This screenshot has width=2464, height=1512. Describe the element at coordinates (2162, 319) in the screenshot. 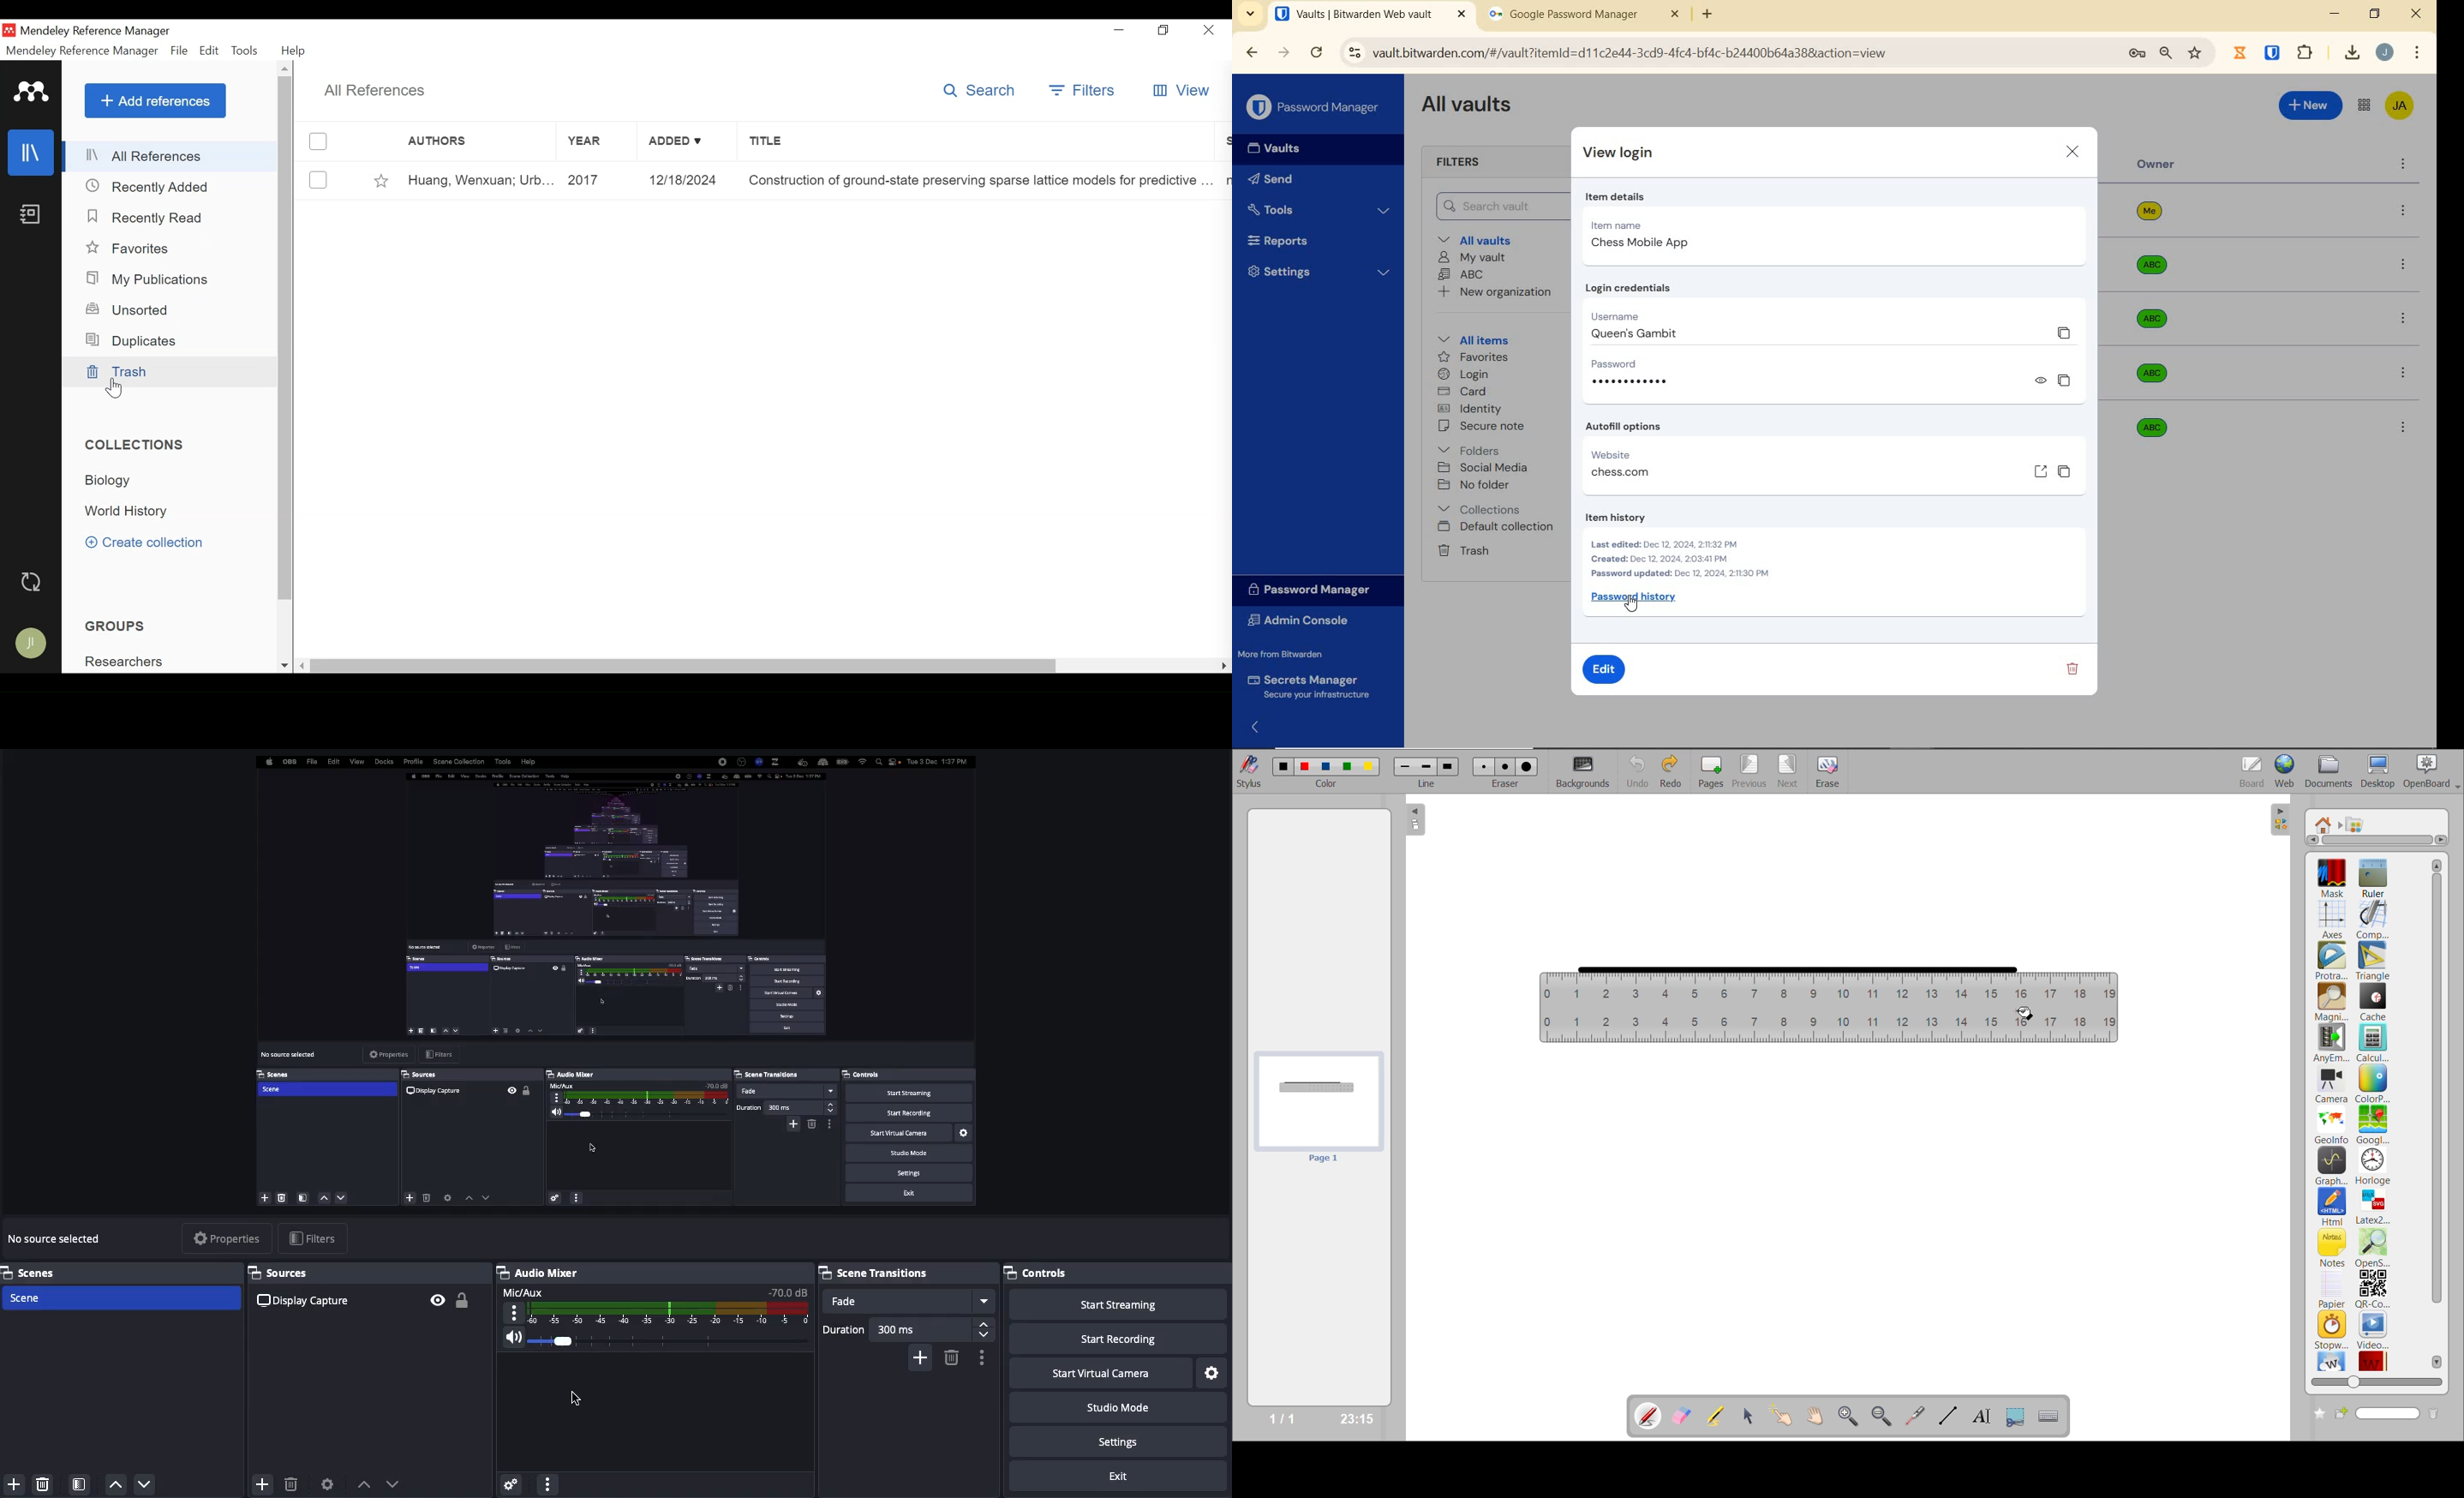

I see `abc` at that location.